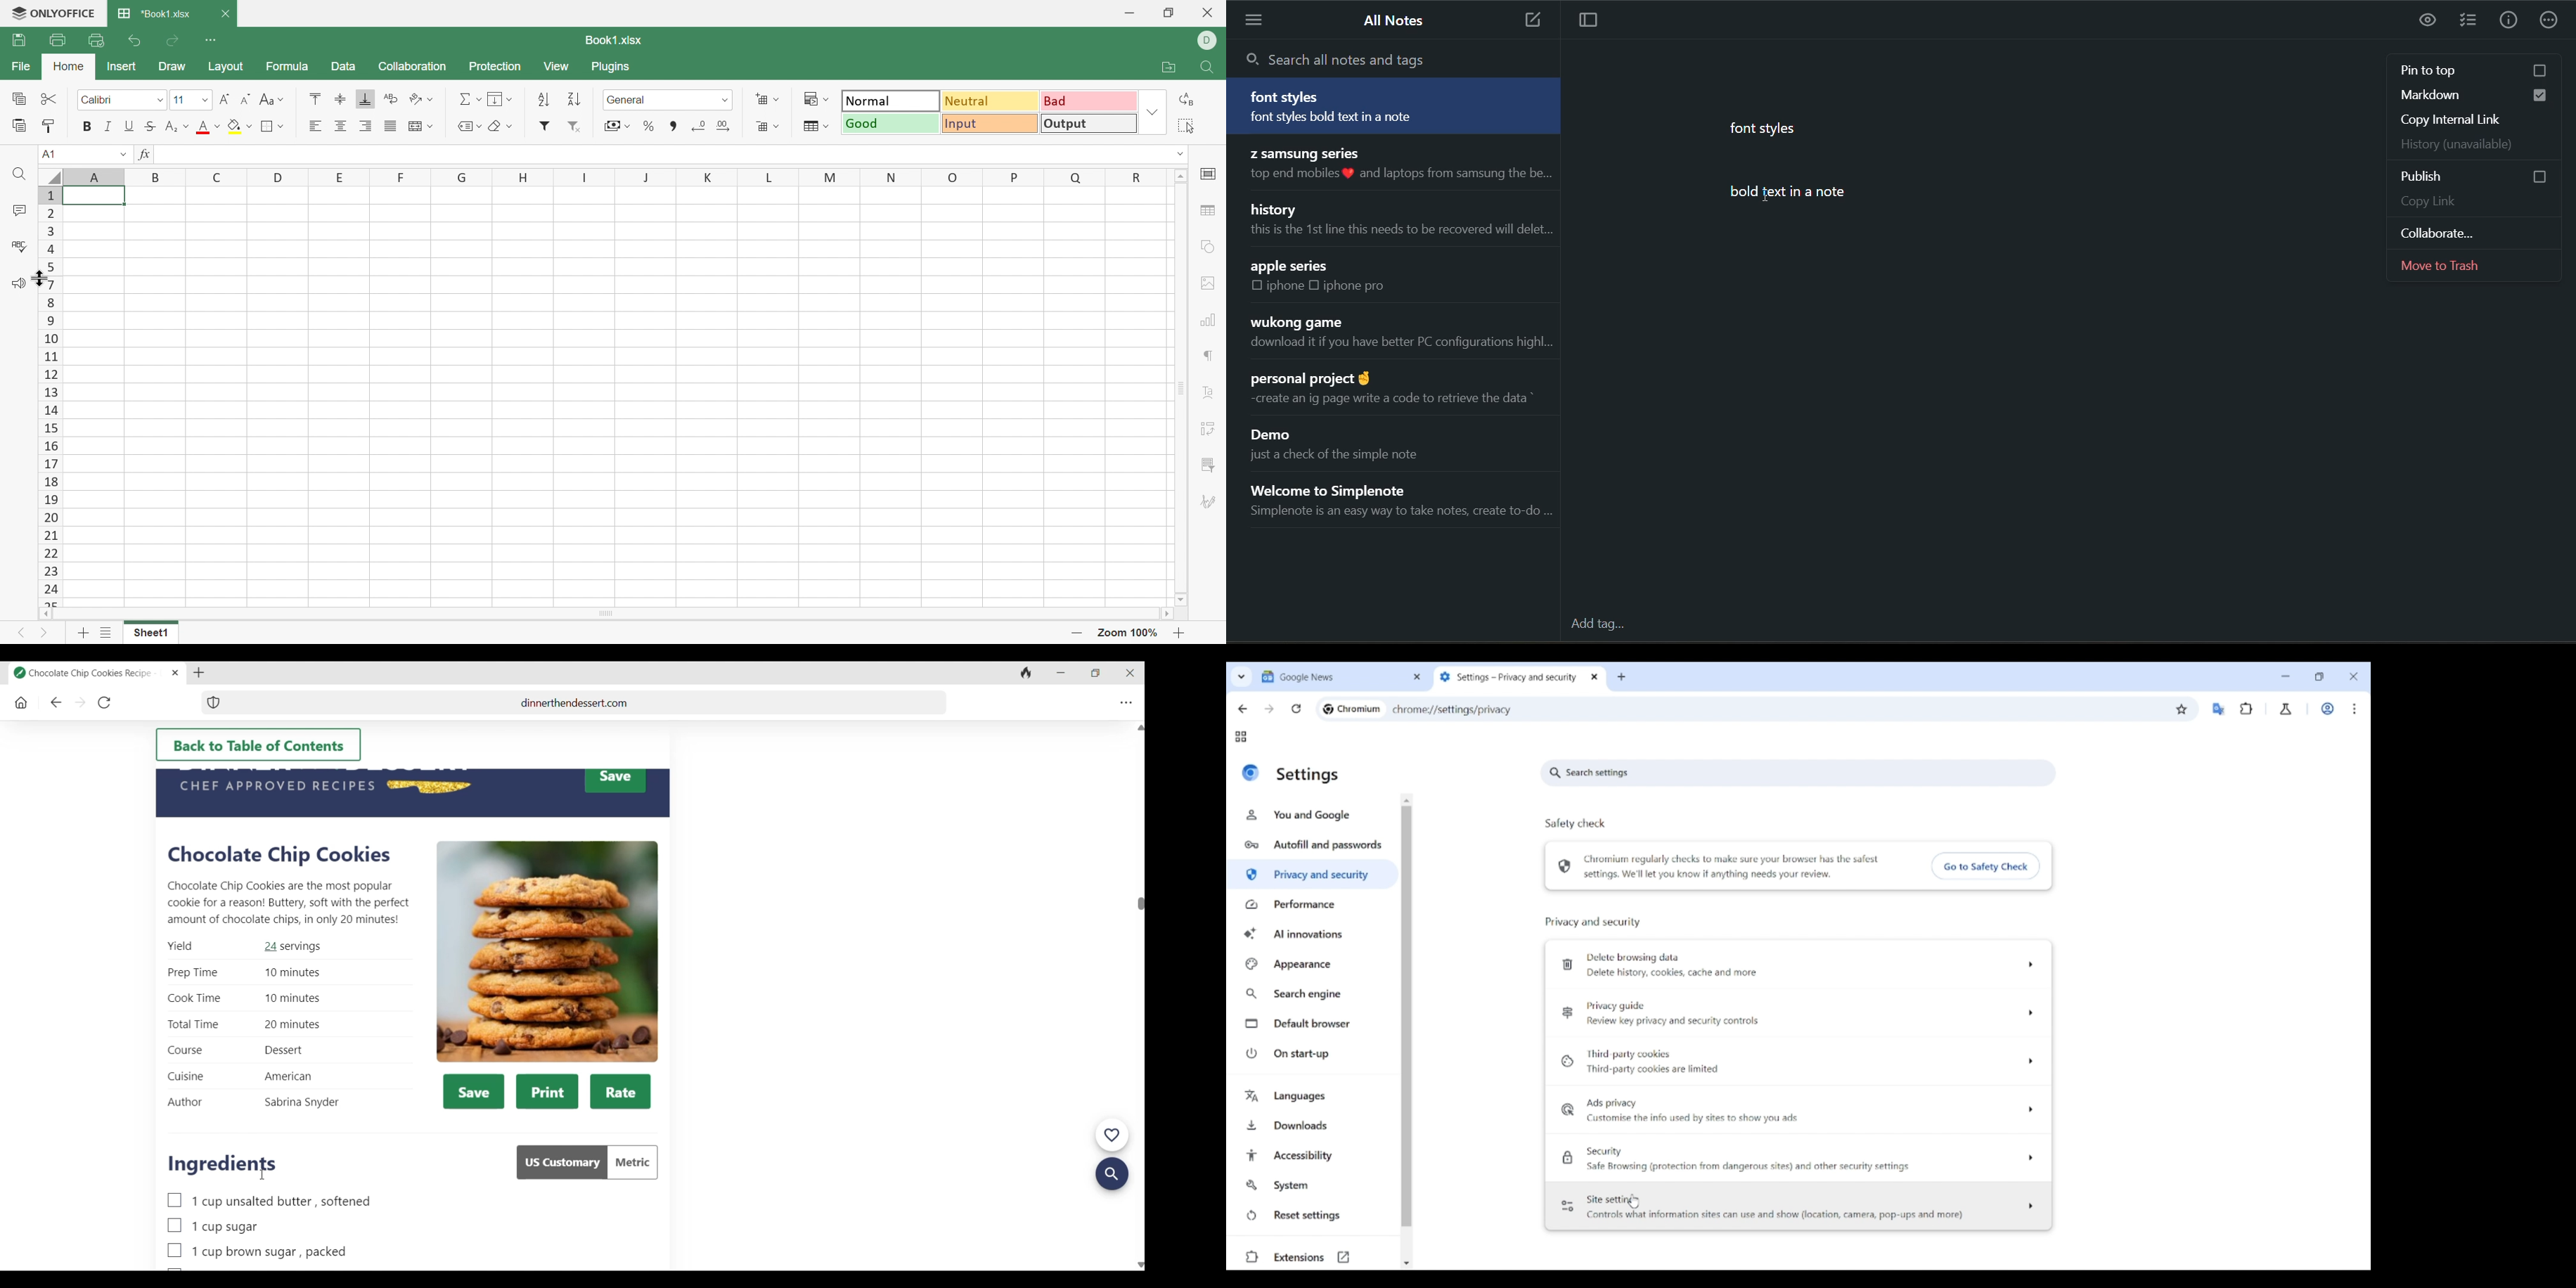 This screenshot has height=1288, width=2576. What do you see at coordinates (1799, 1161) in the screenshot?
I see `Security options` at bounding box center [1799, 1161].